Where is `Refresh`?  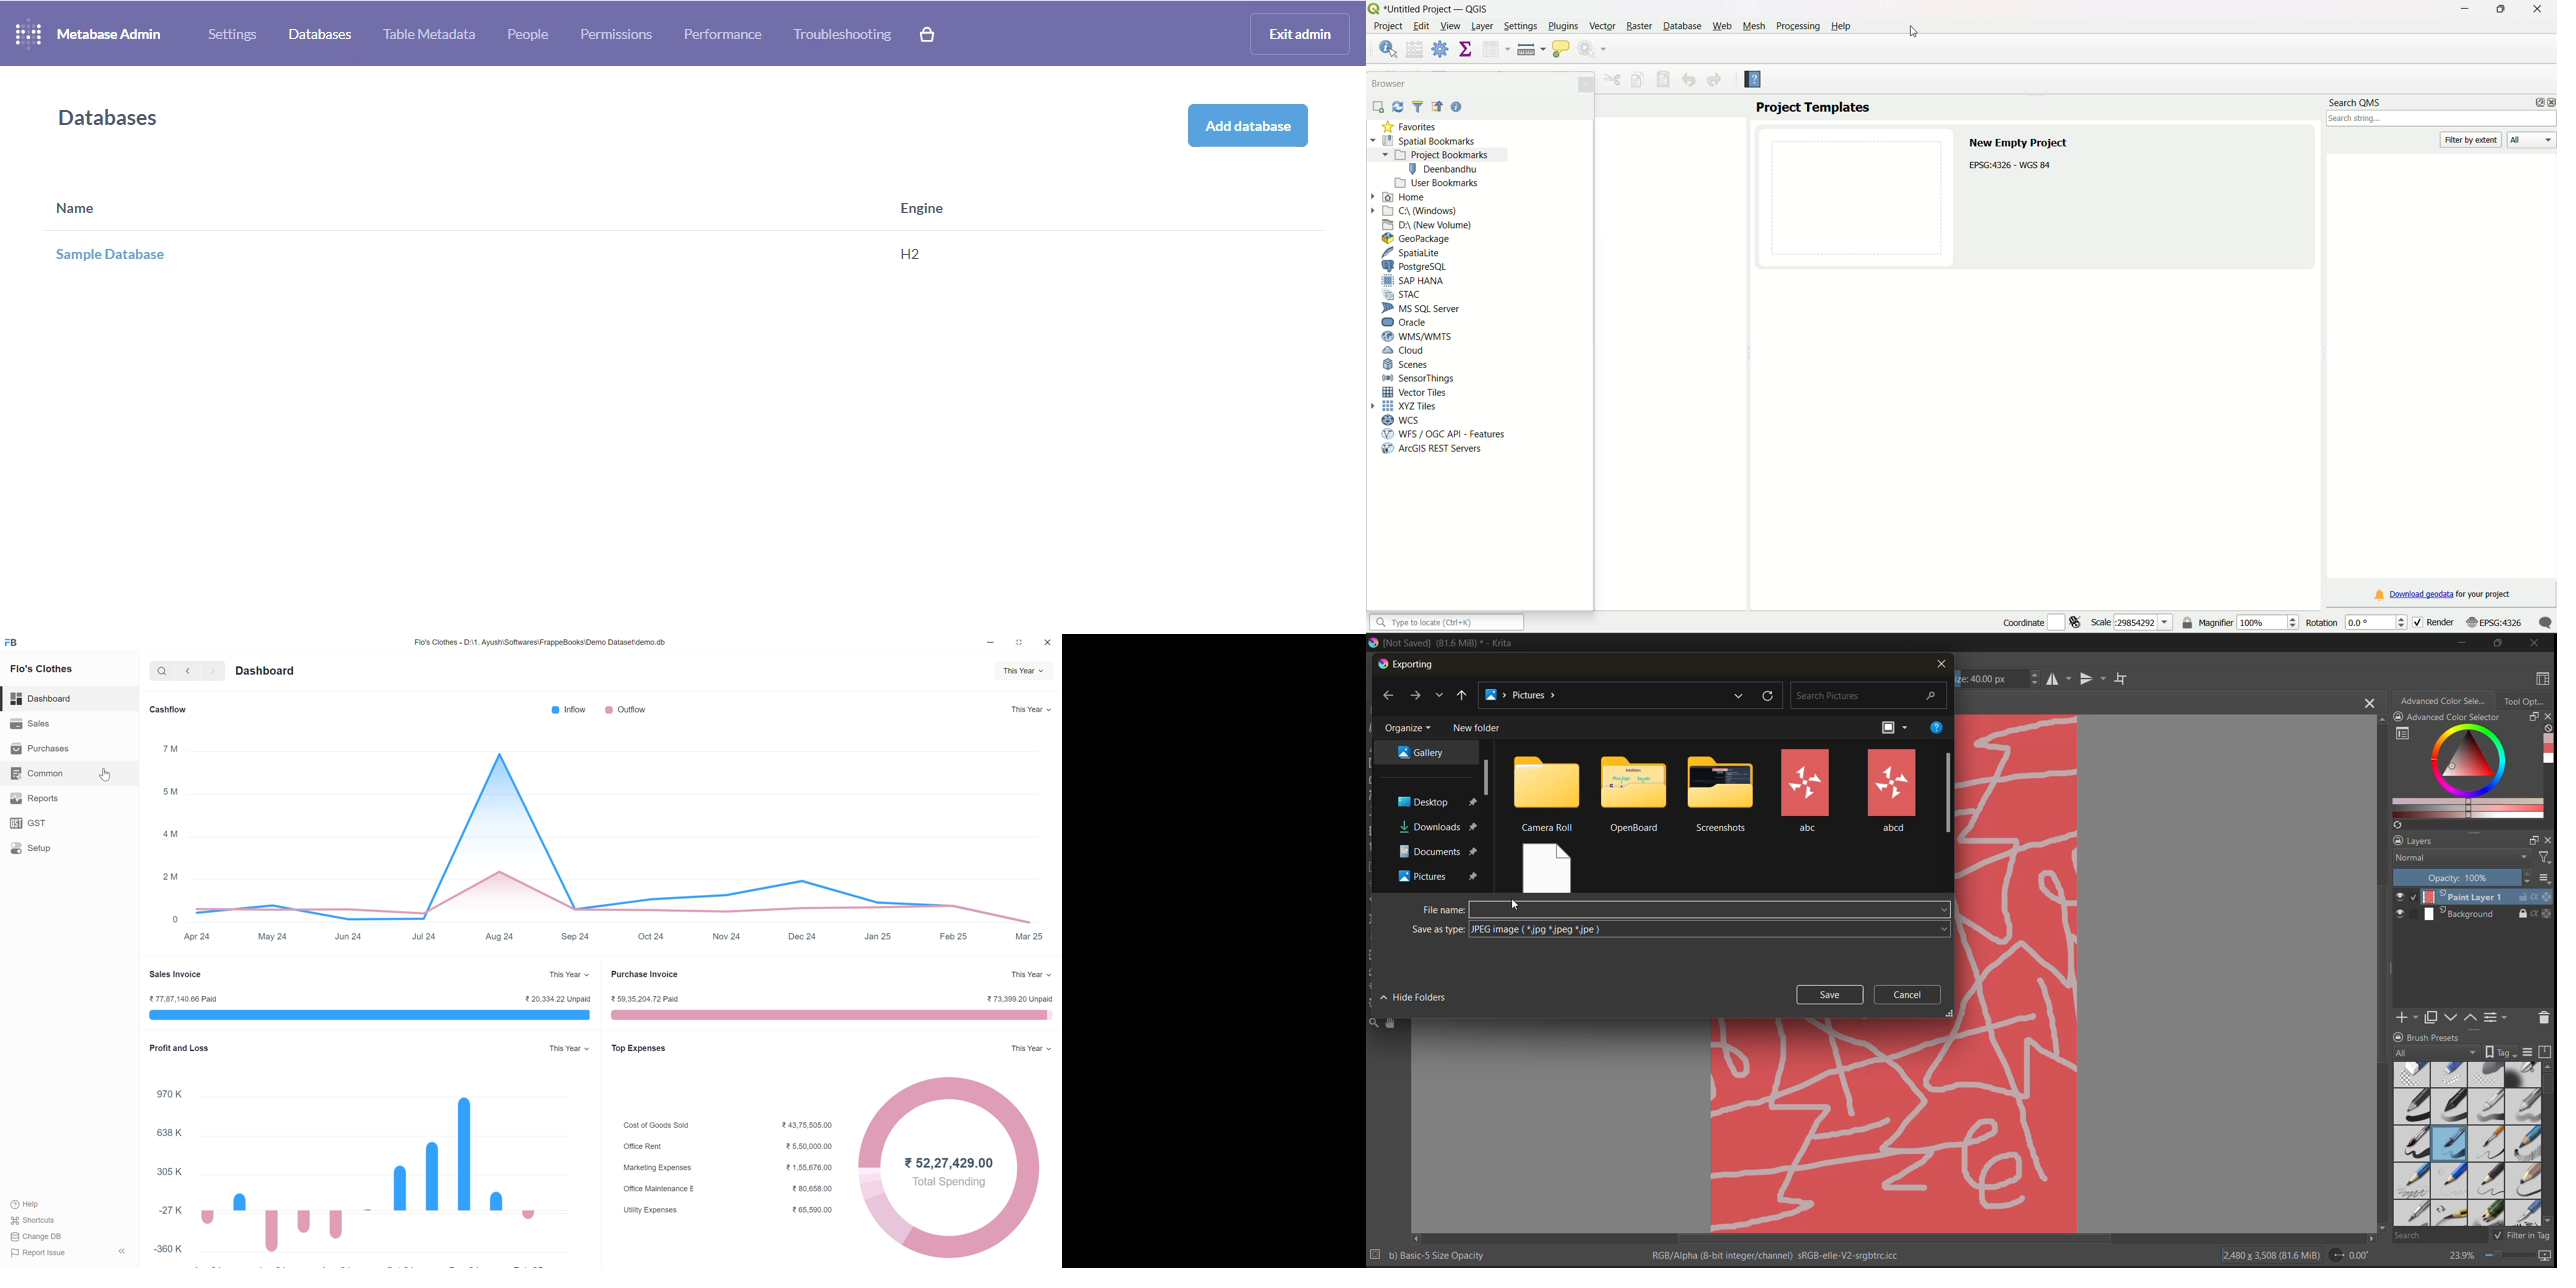 Refresh is located at coordinates (2396, 825).